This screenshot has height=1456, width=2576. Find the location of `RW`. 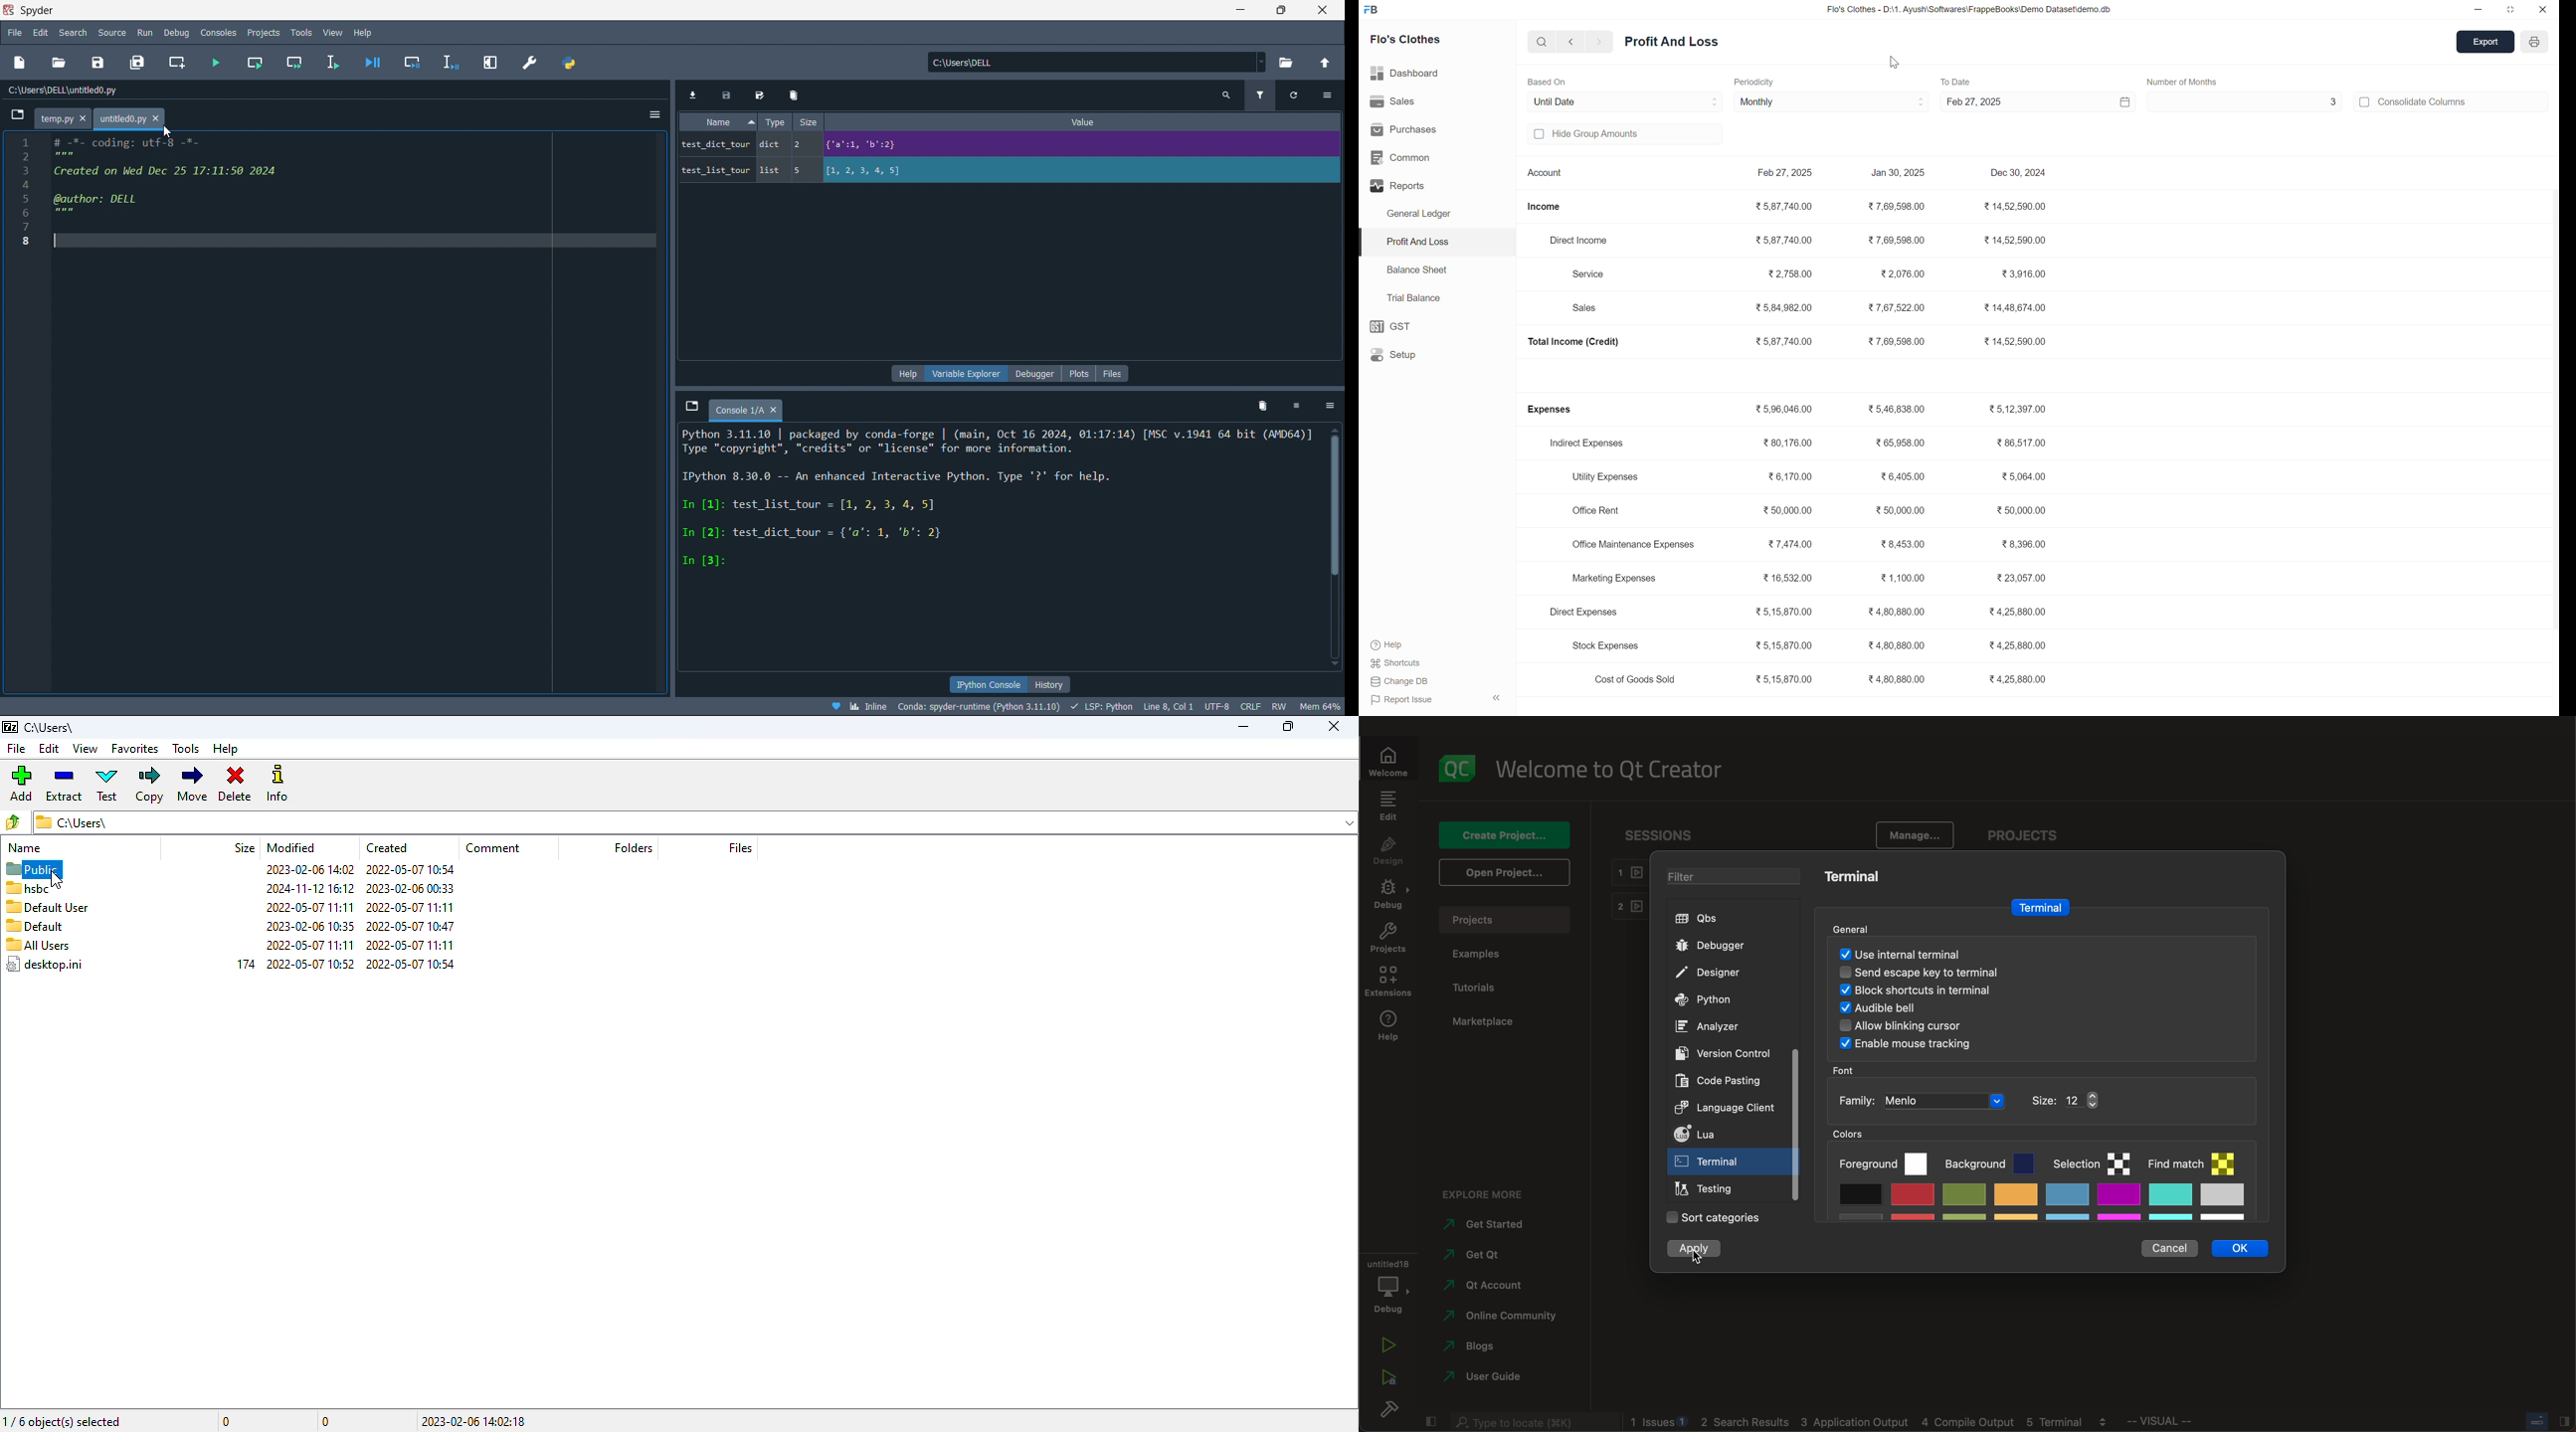

RW is located at coordinates (1281, 707).